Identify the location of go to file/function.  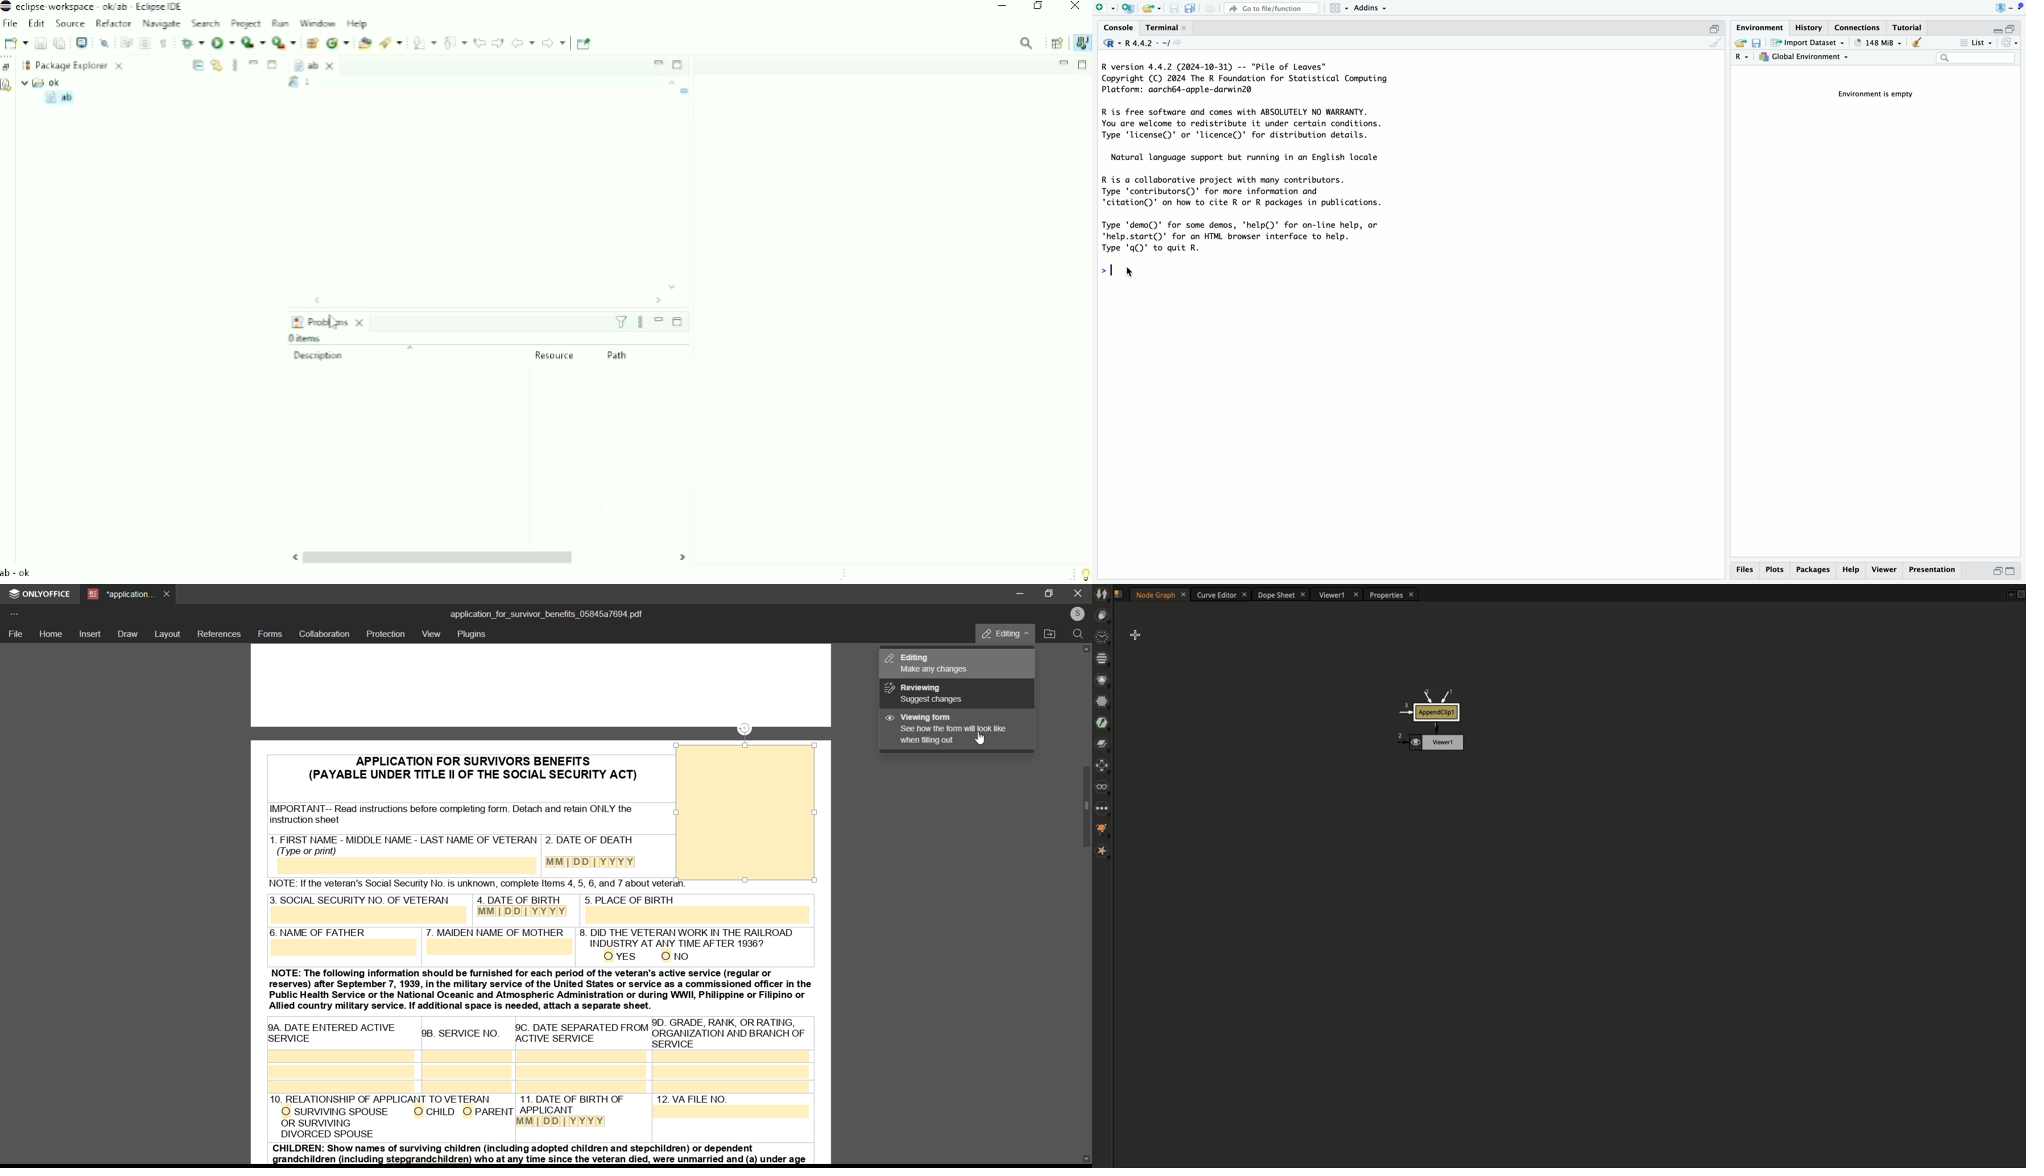
(1271, 7).